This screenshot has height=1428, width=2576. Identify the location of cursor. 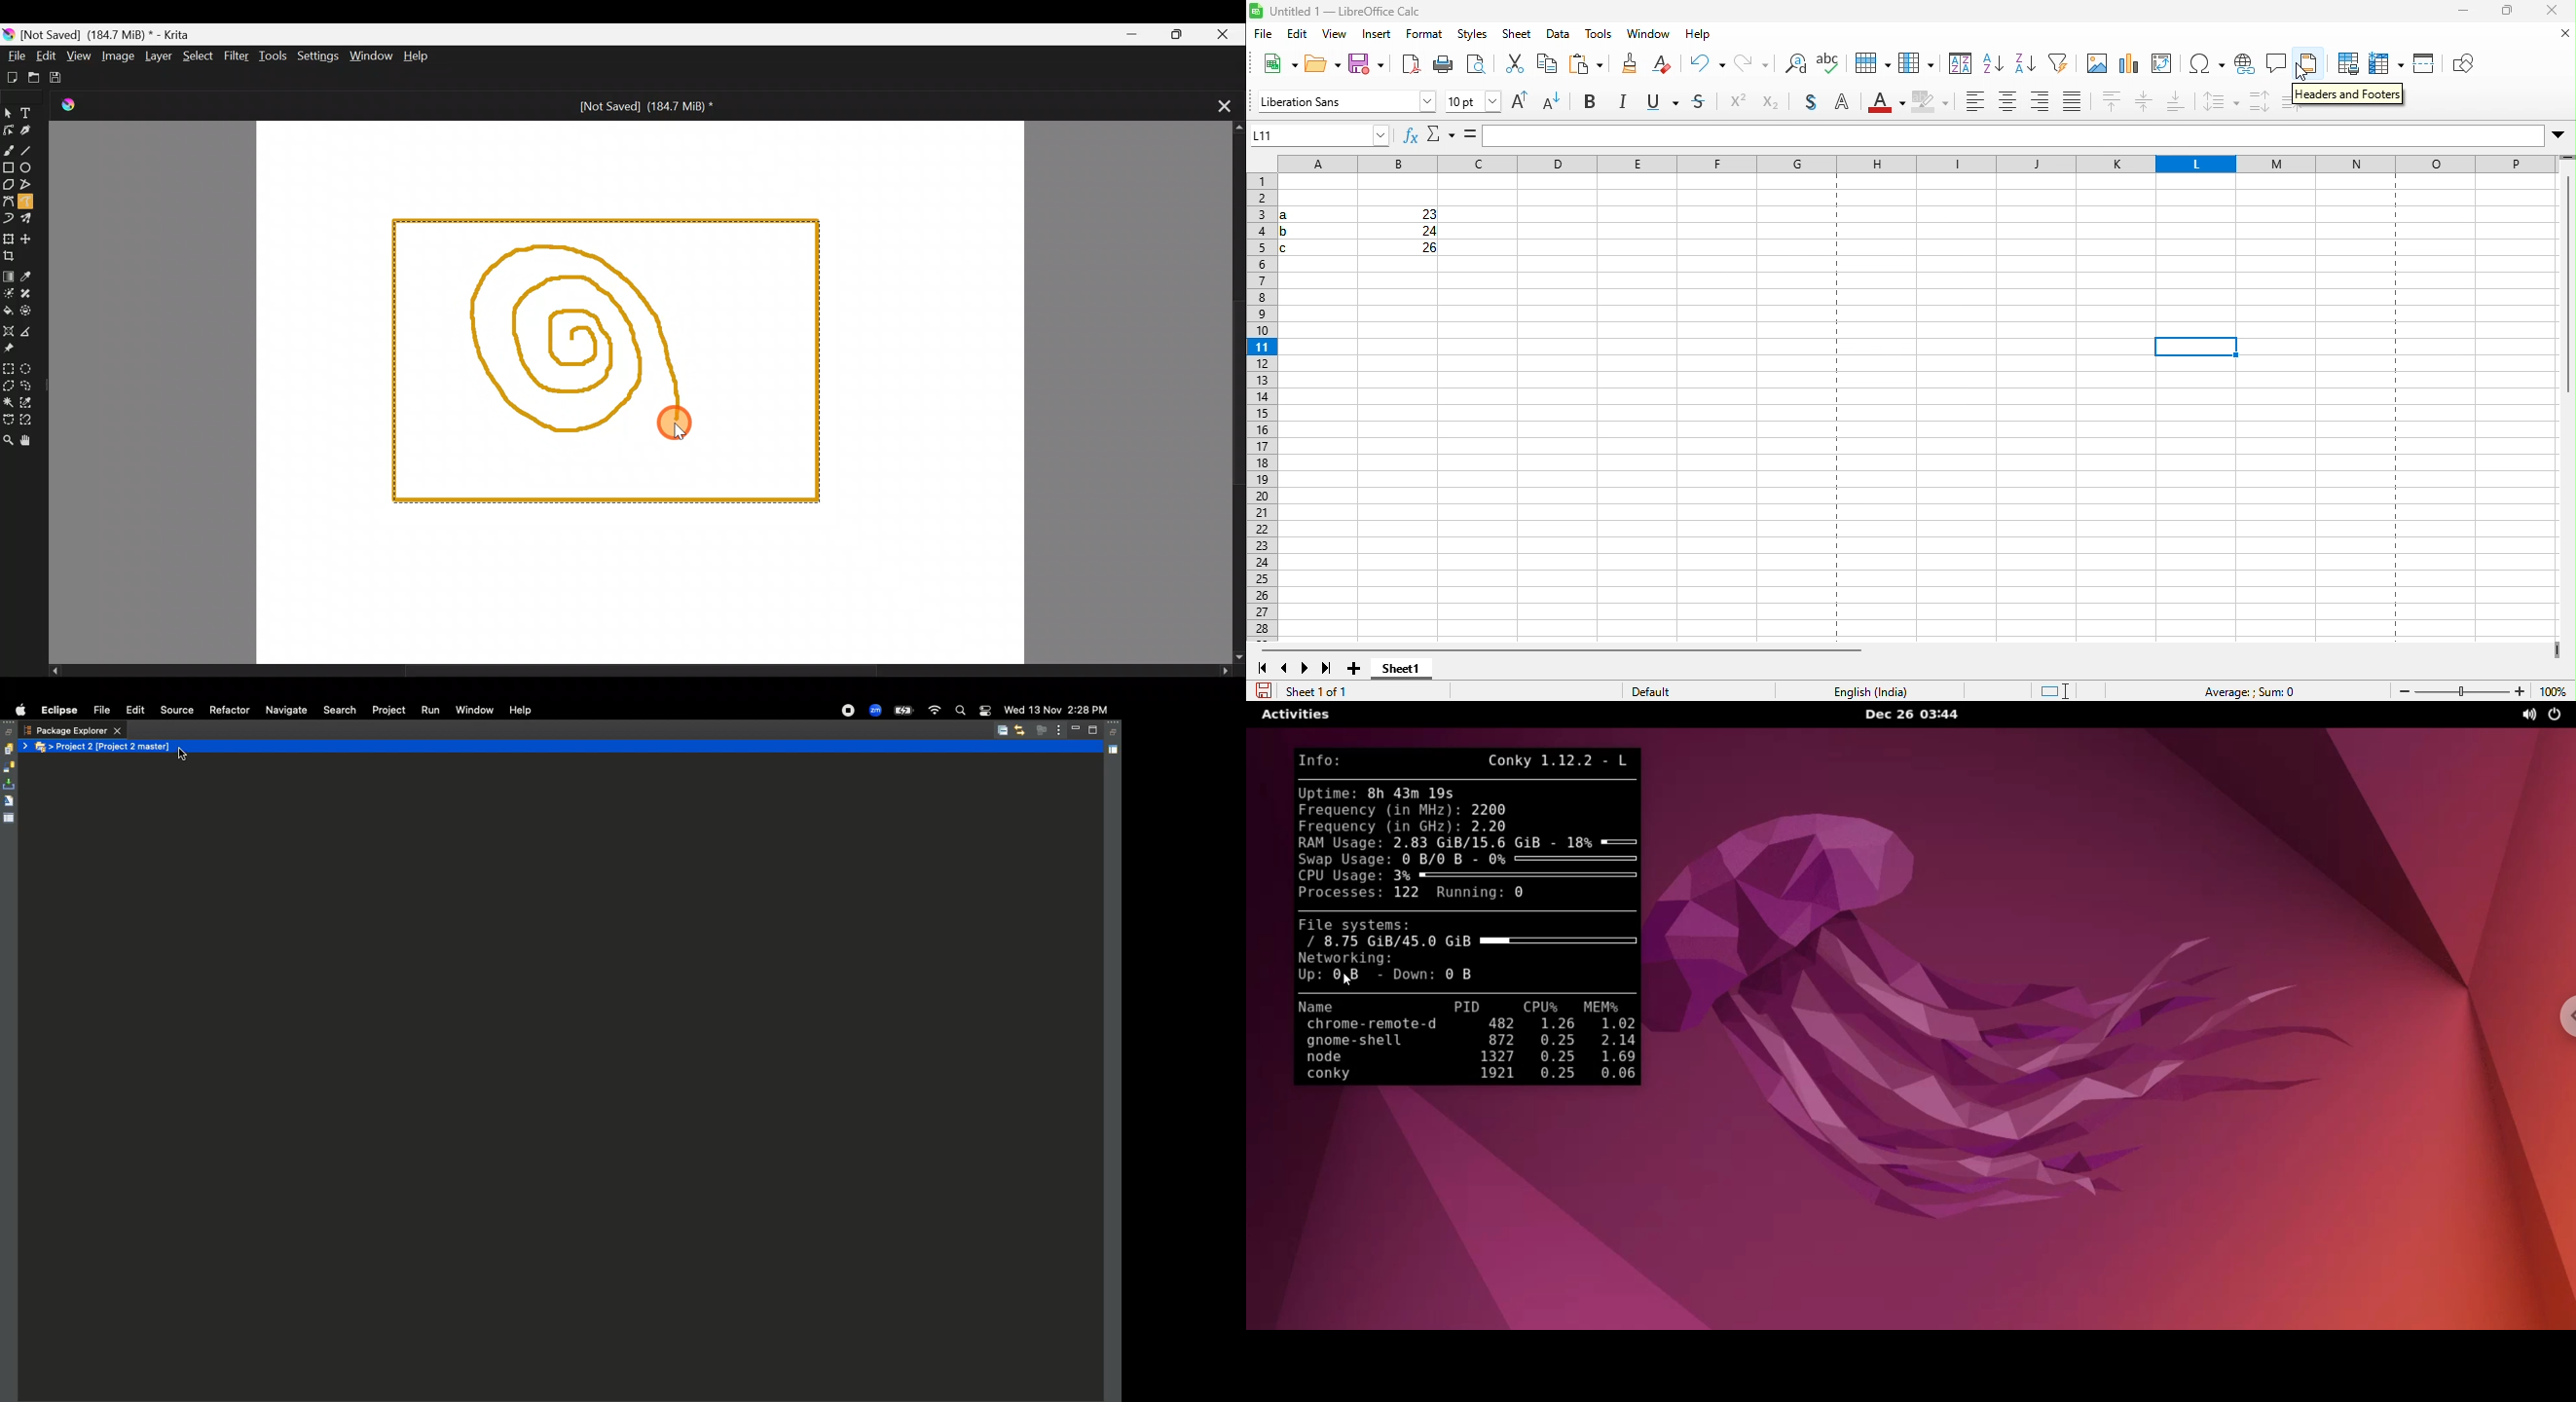
(2300, 75).